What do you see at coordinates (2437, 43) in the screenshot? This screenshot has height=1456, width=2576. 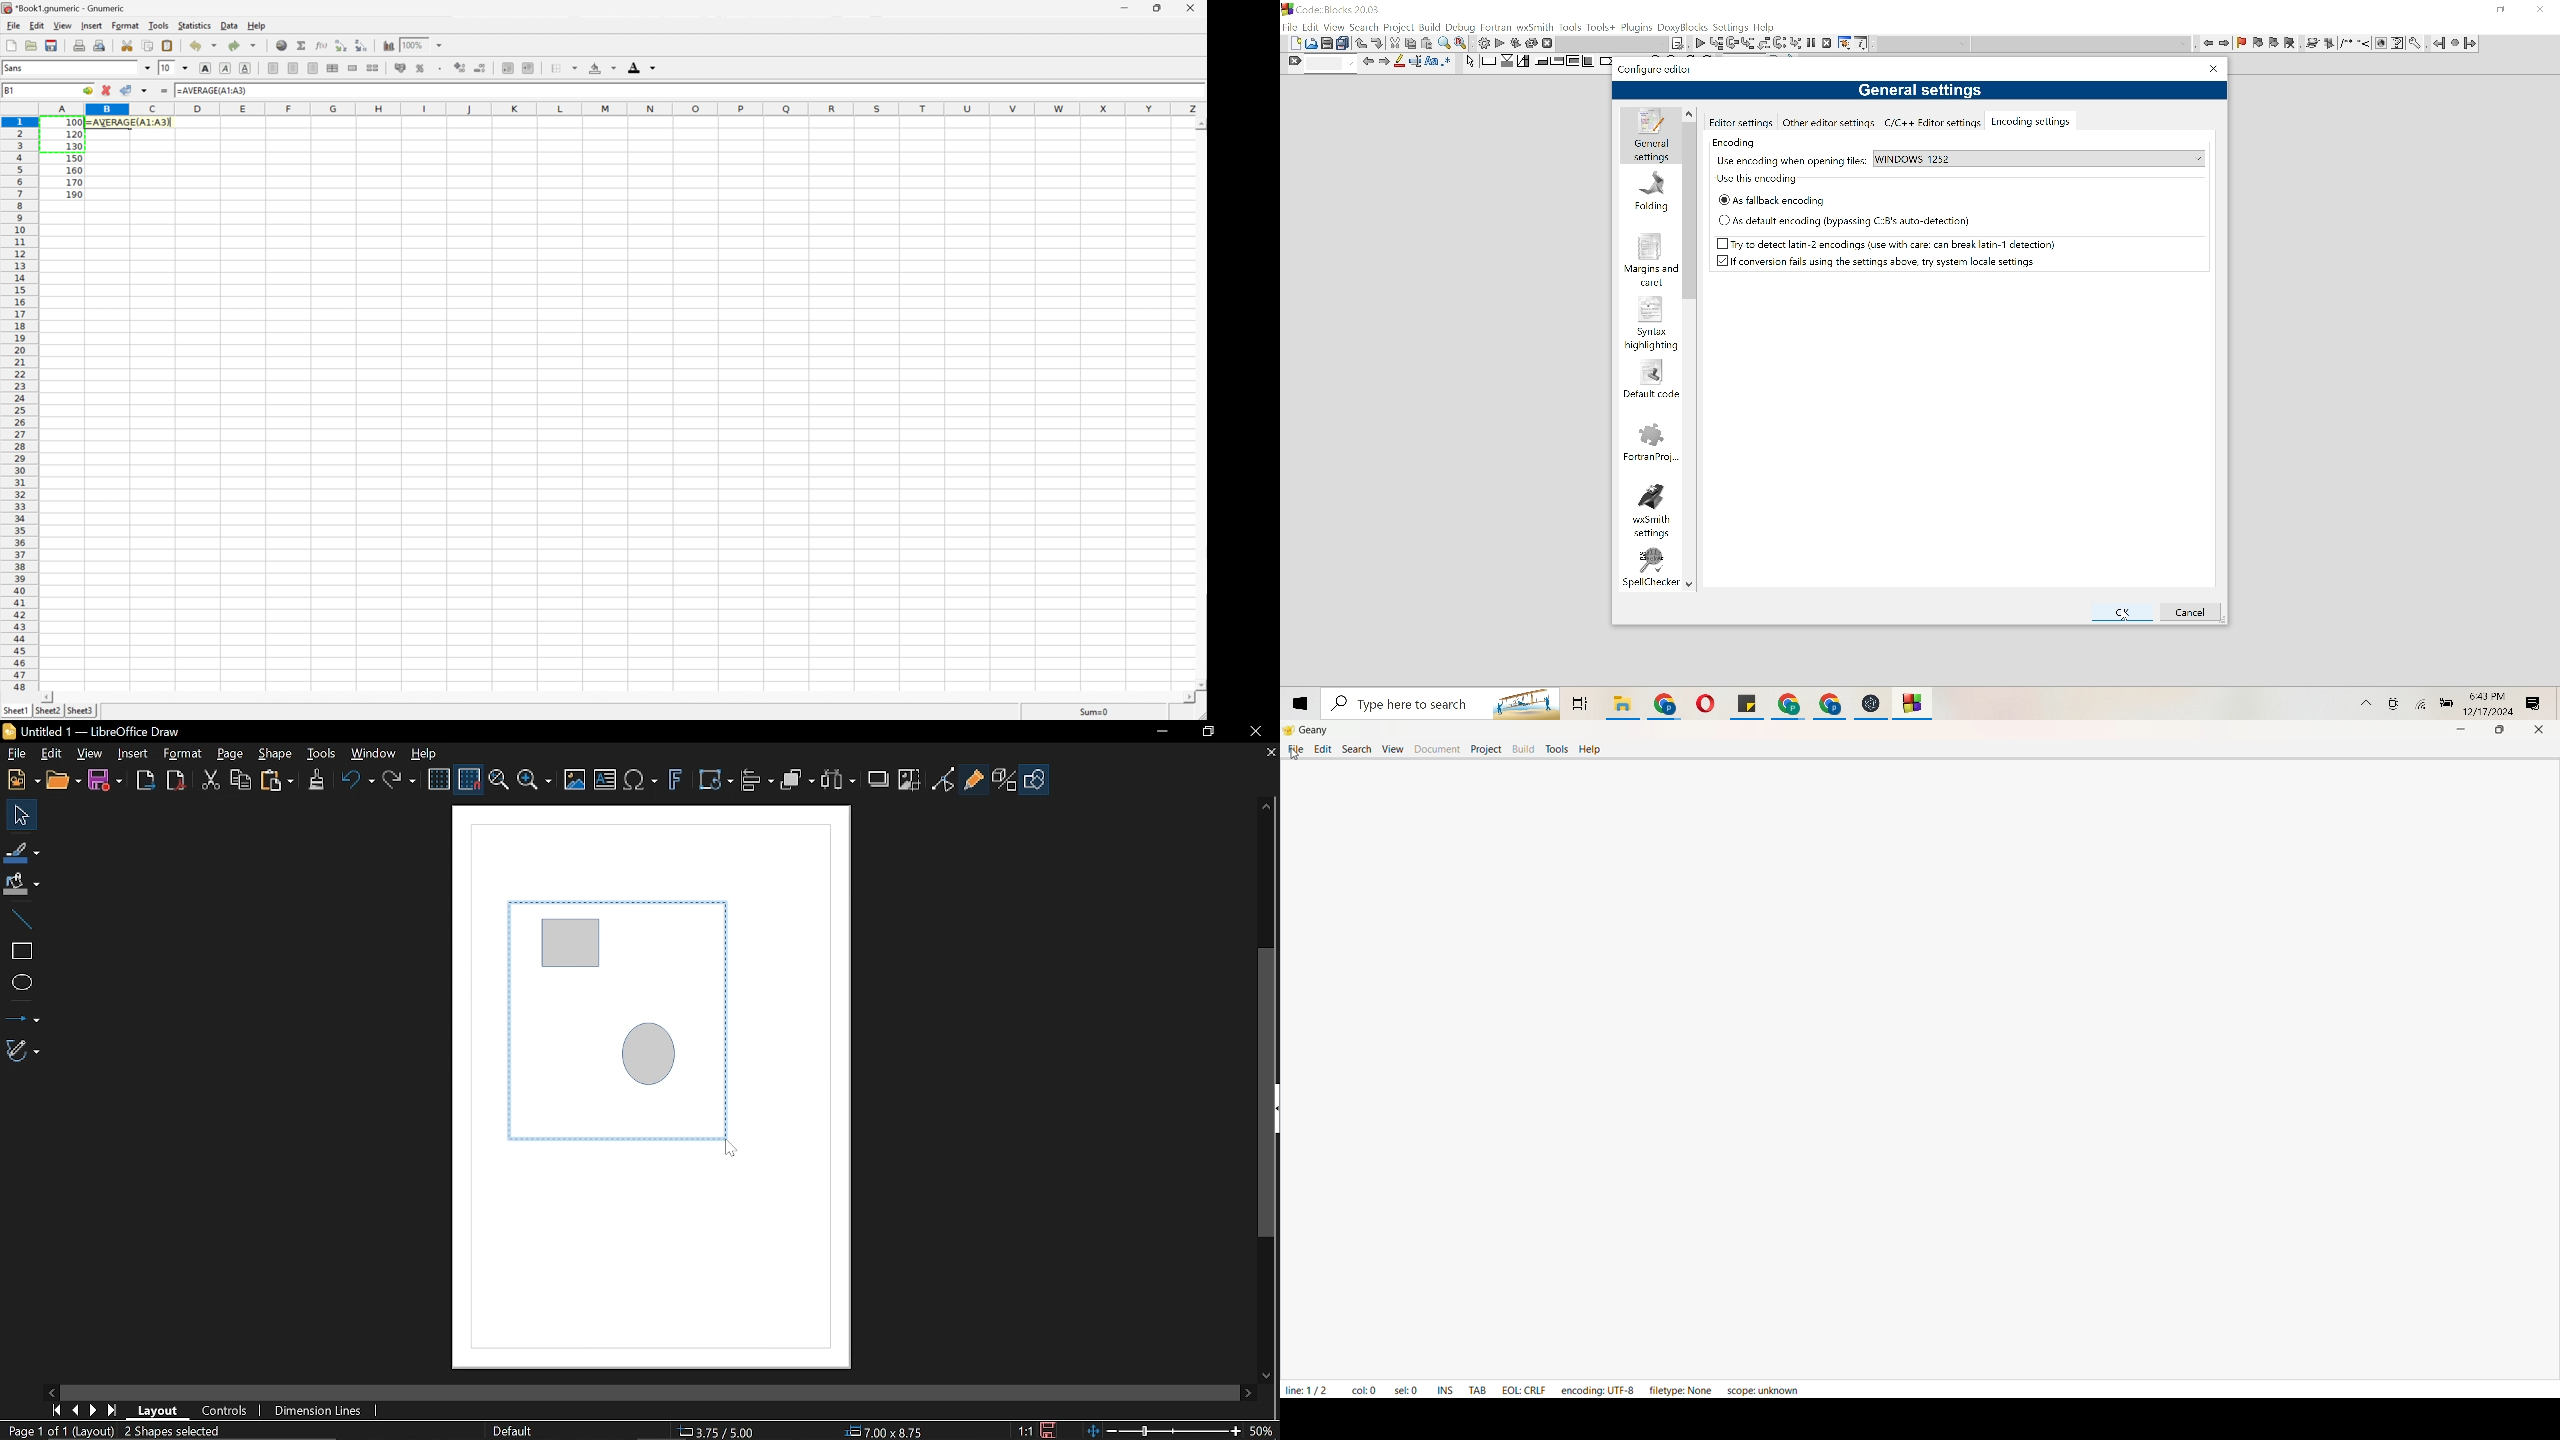 I see `Go Back` at bounding box center [2437, 43].